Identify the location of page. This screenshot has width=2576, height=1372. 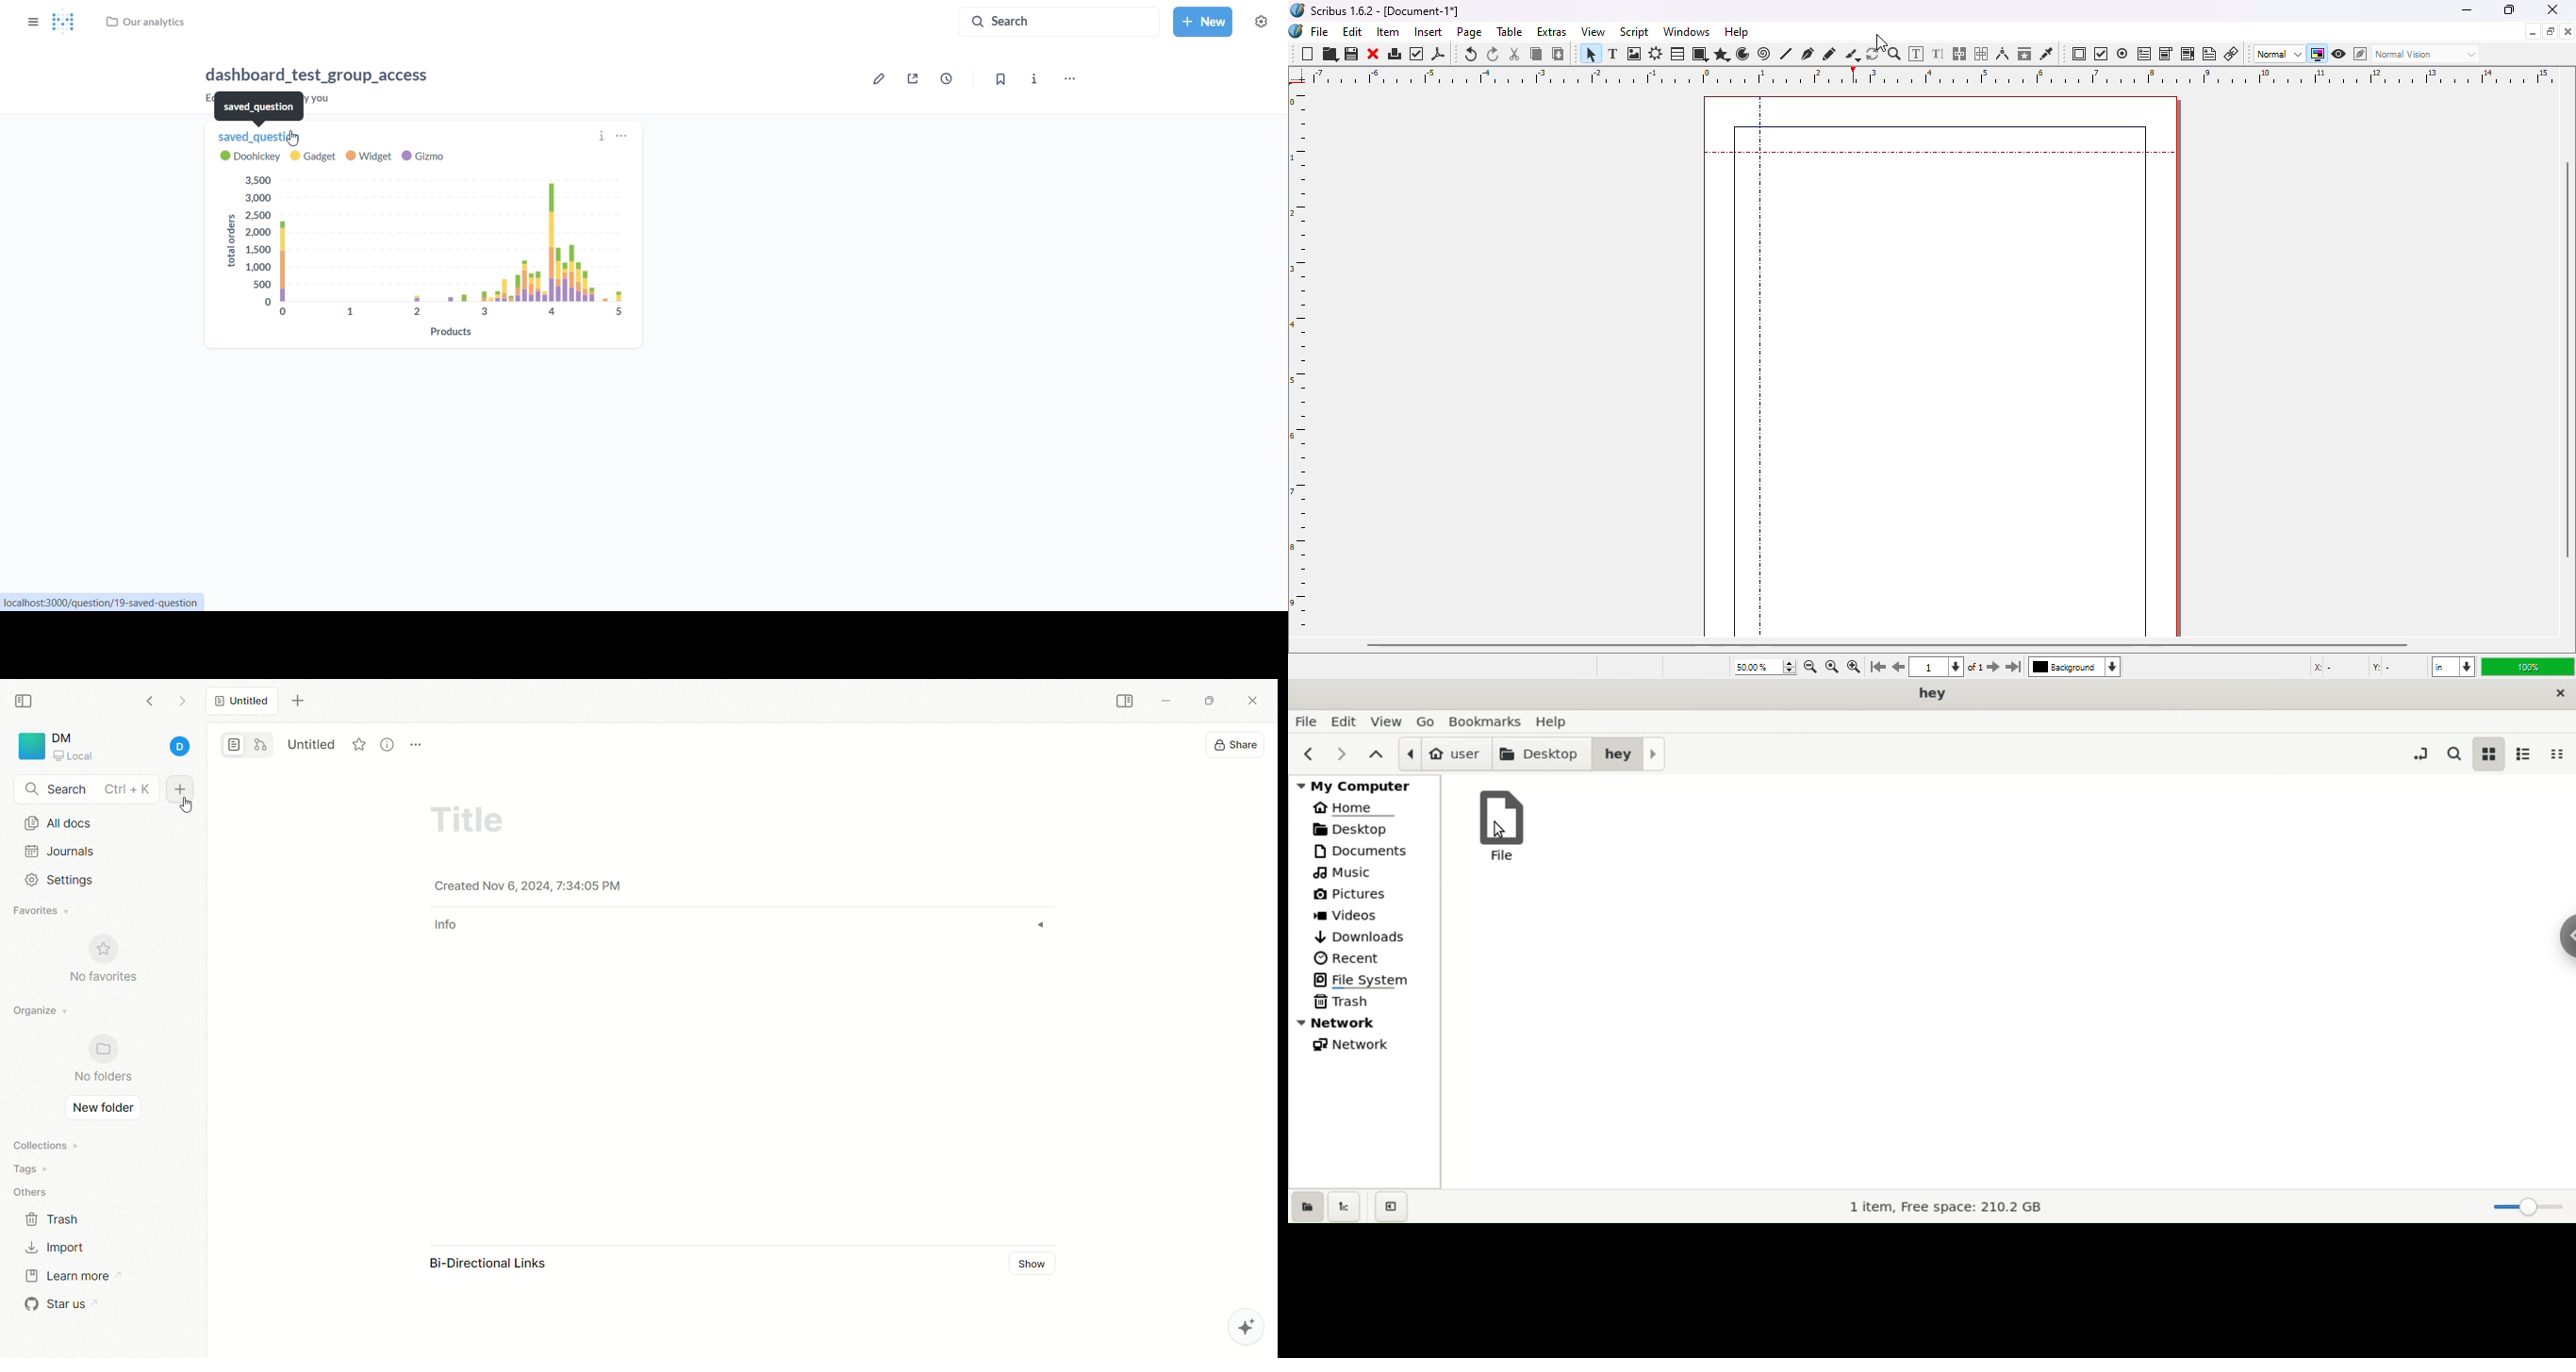
(1471, 32).